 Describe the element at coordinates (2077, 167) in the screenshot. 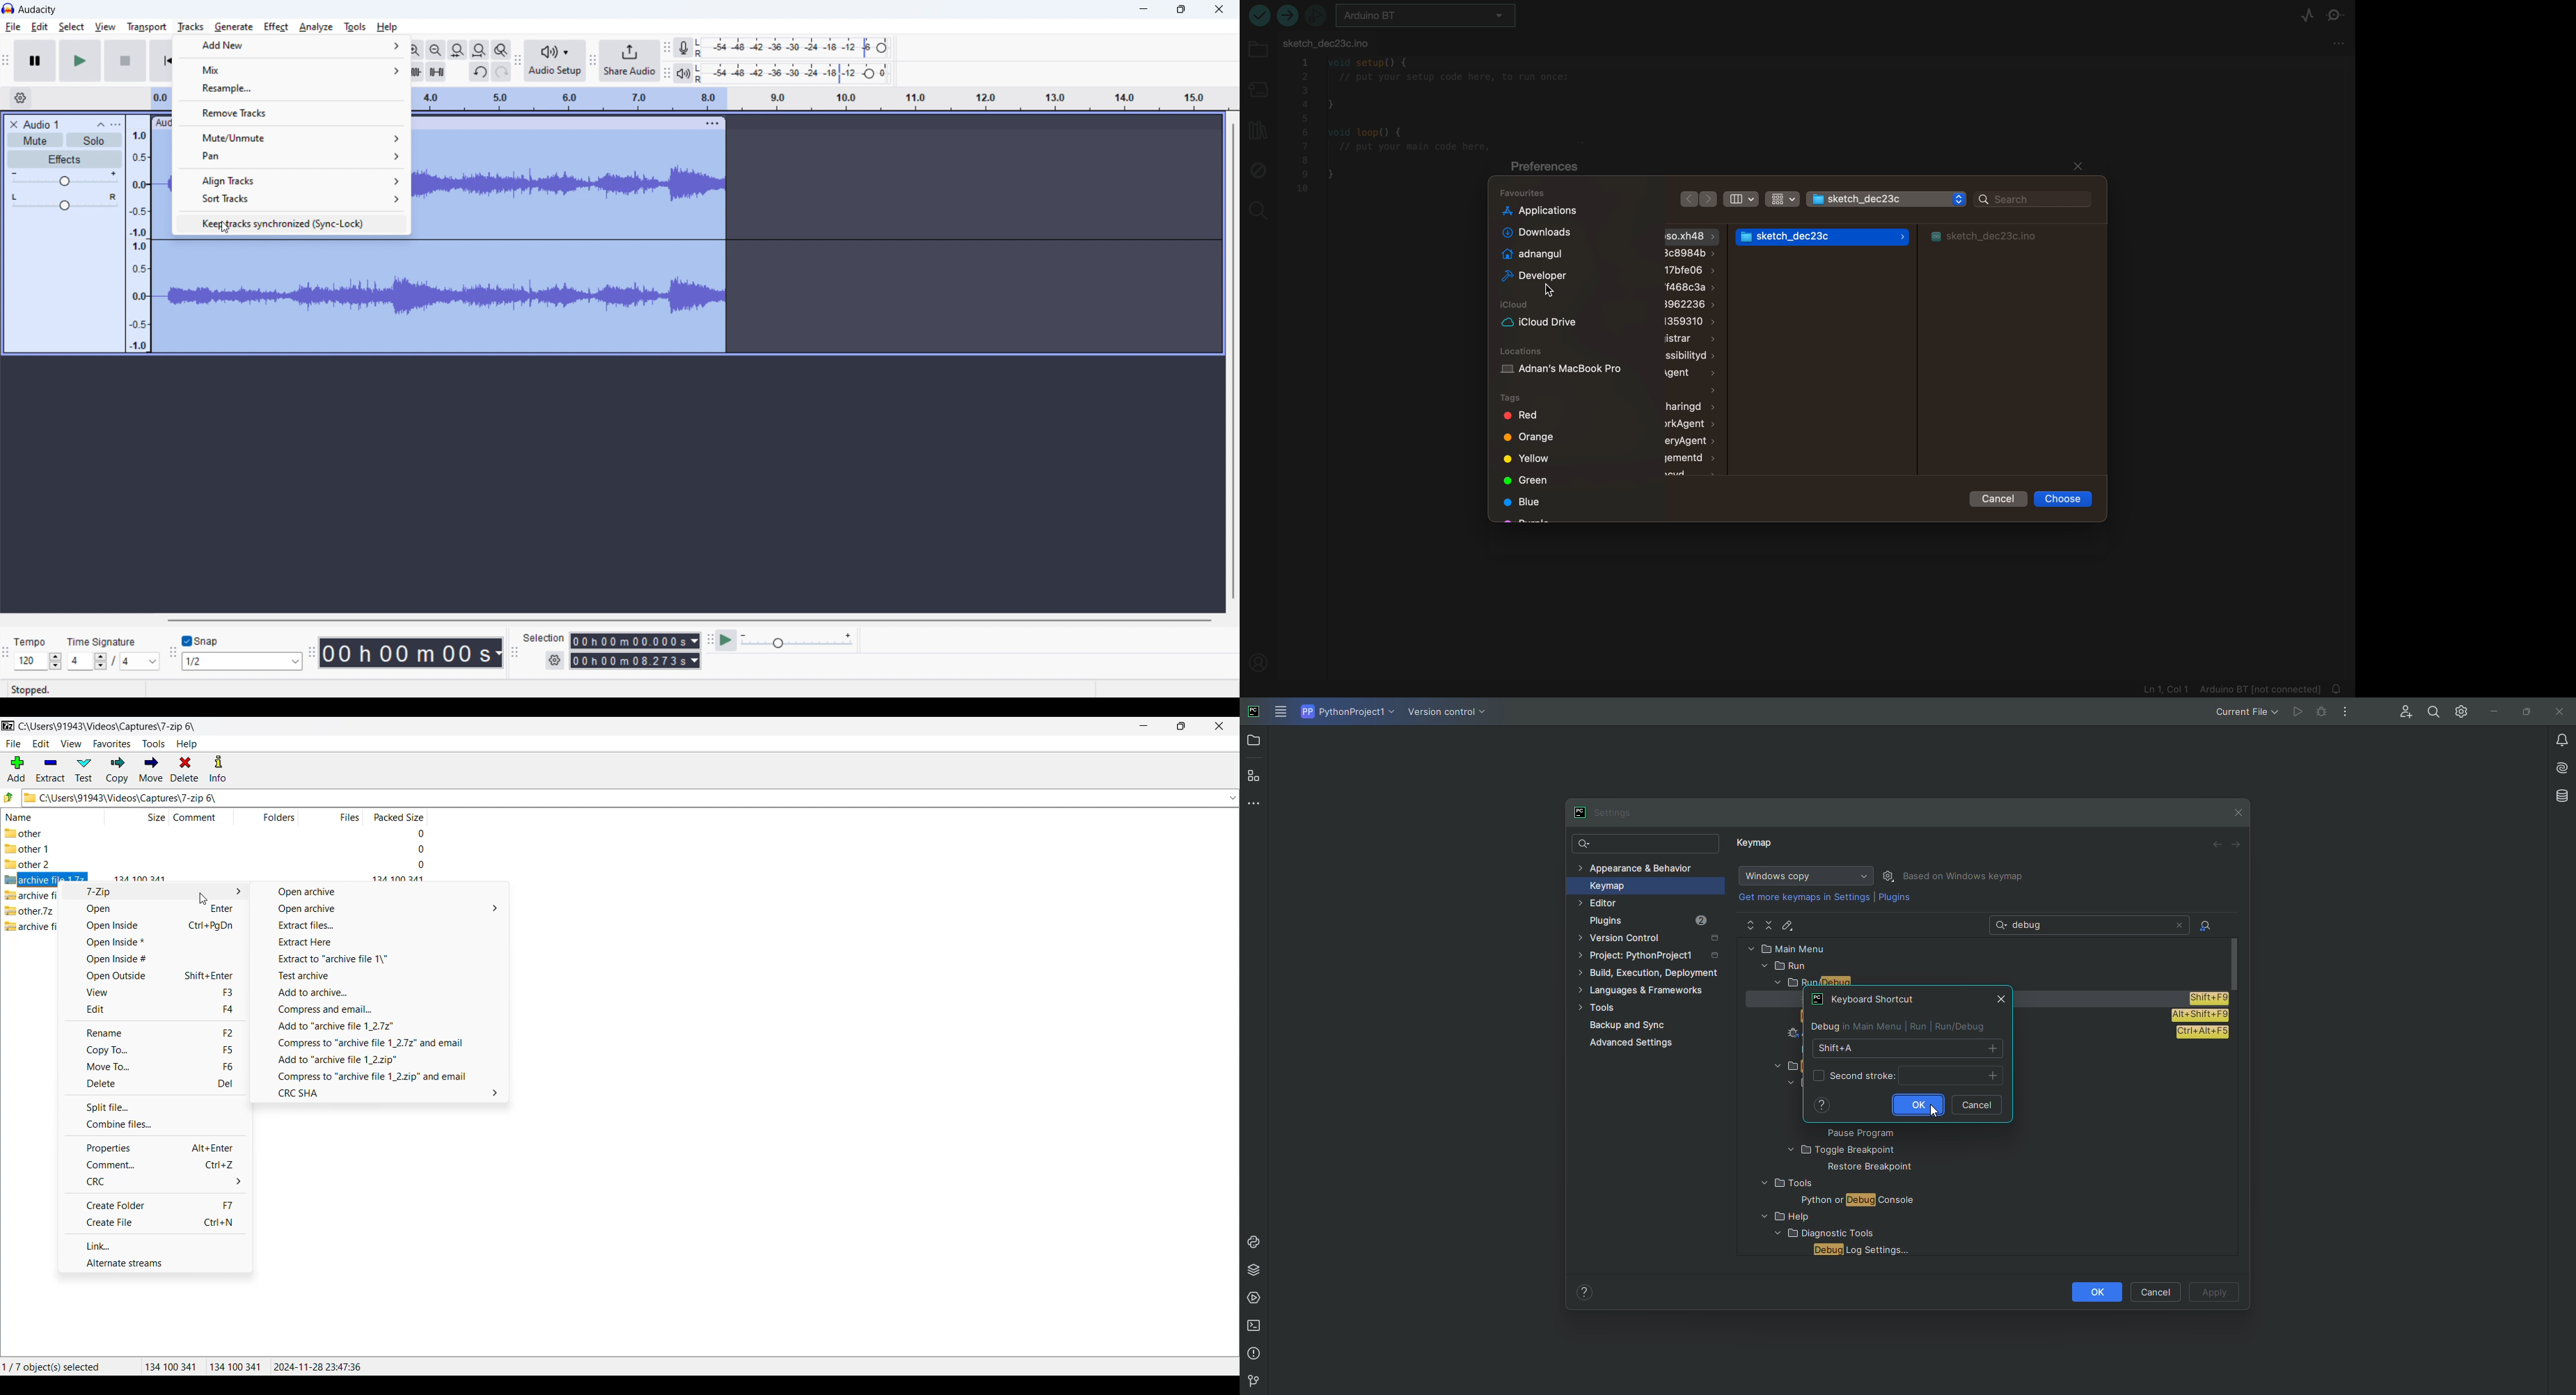

I see `close` at that location.